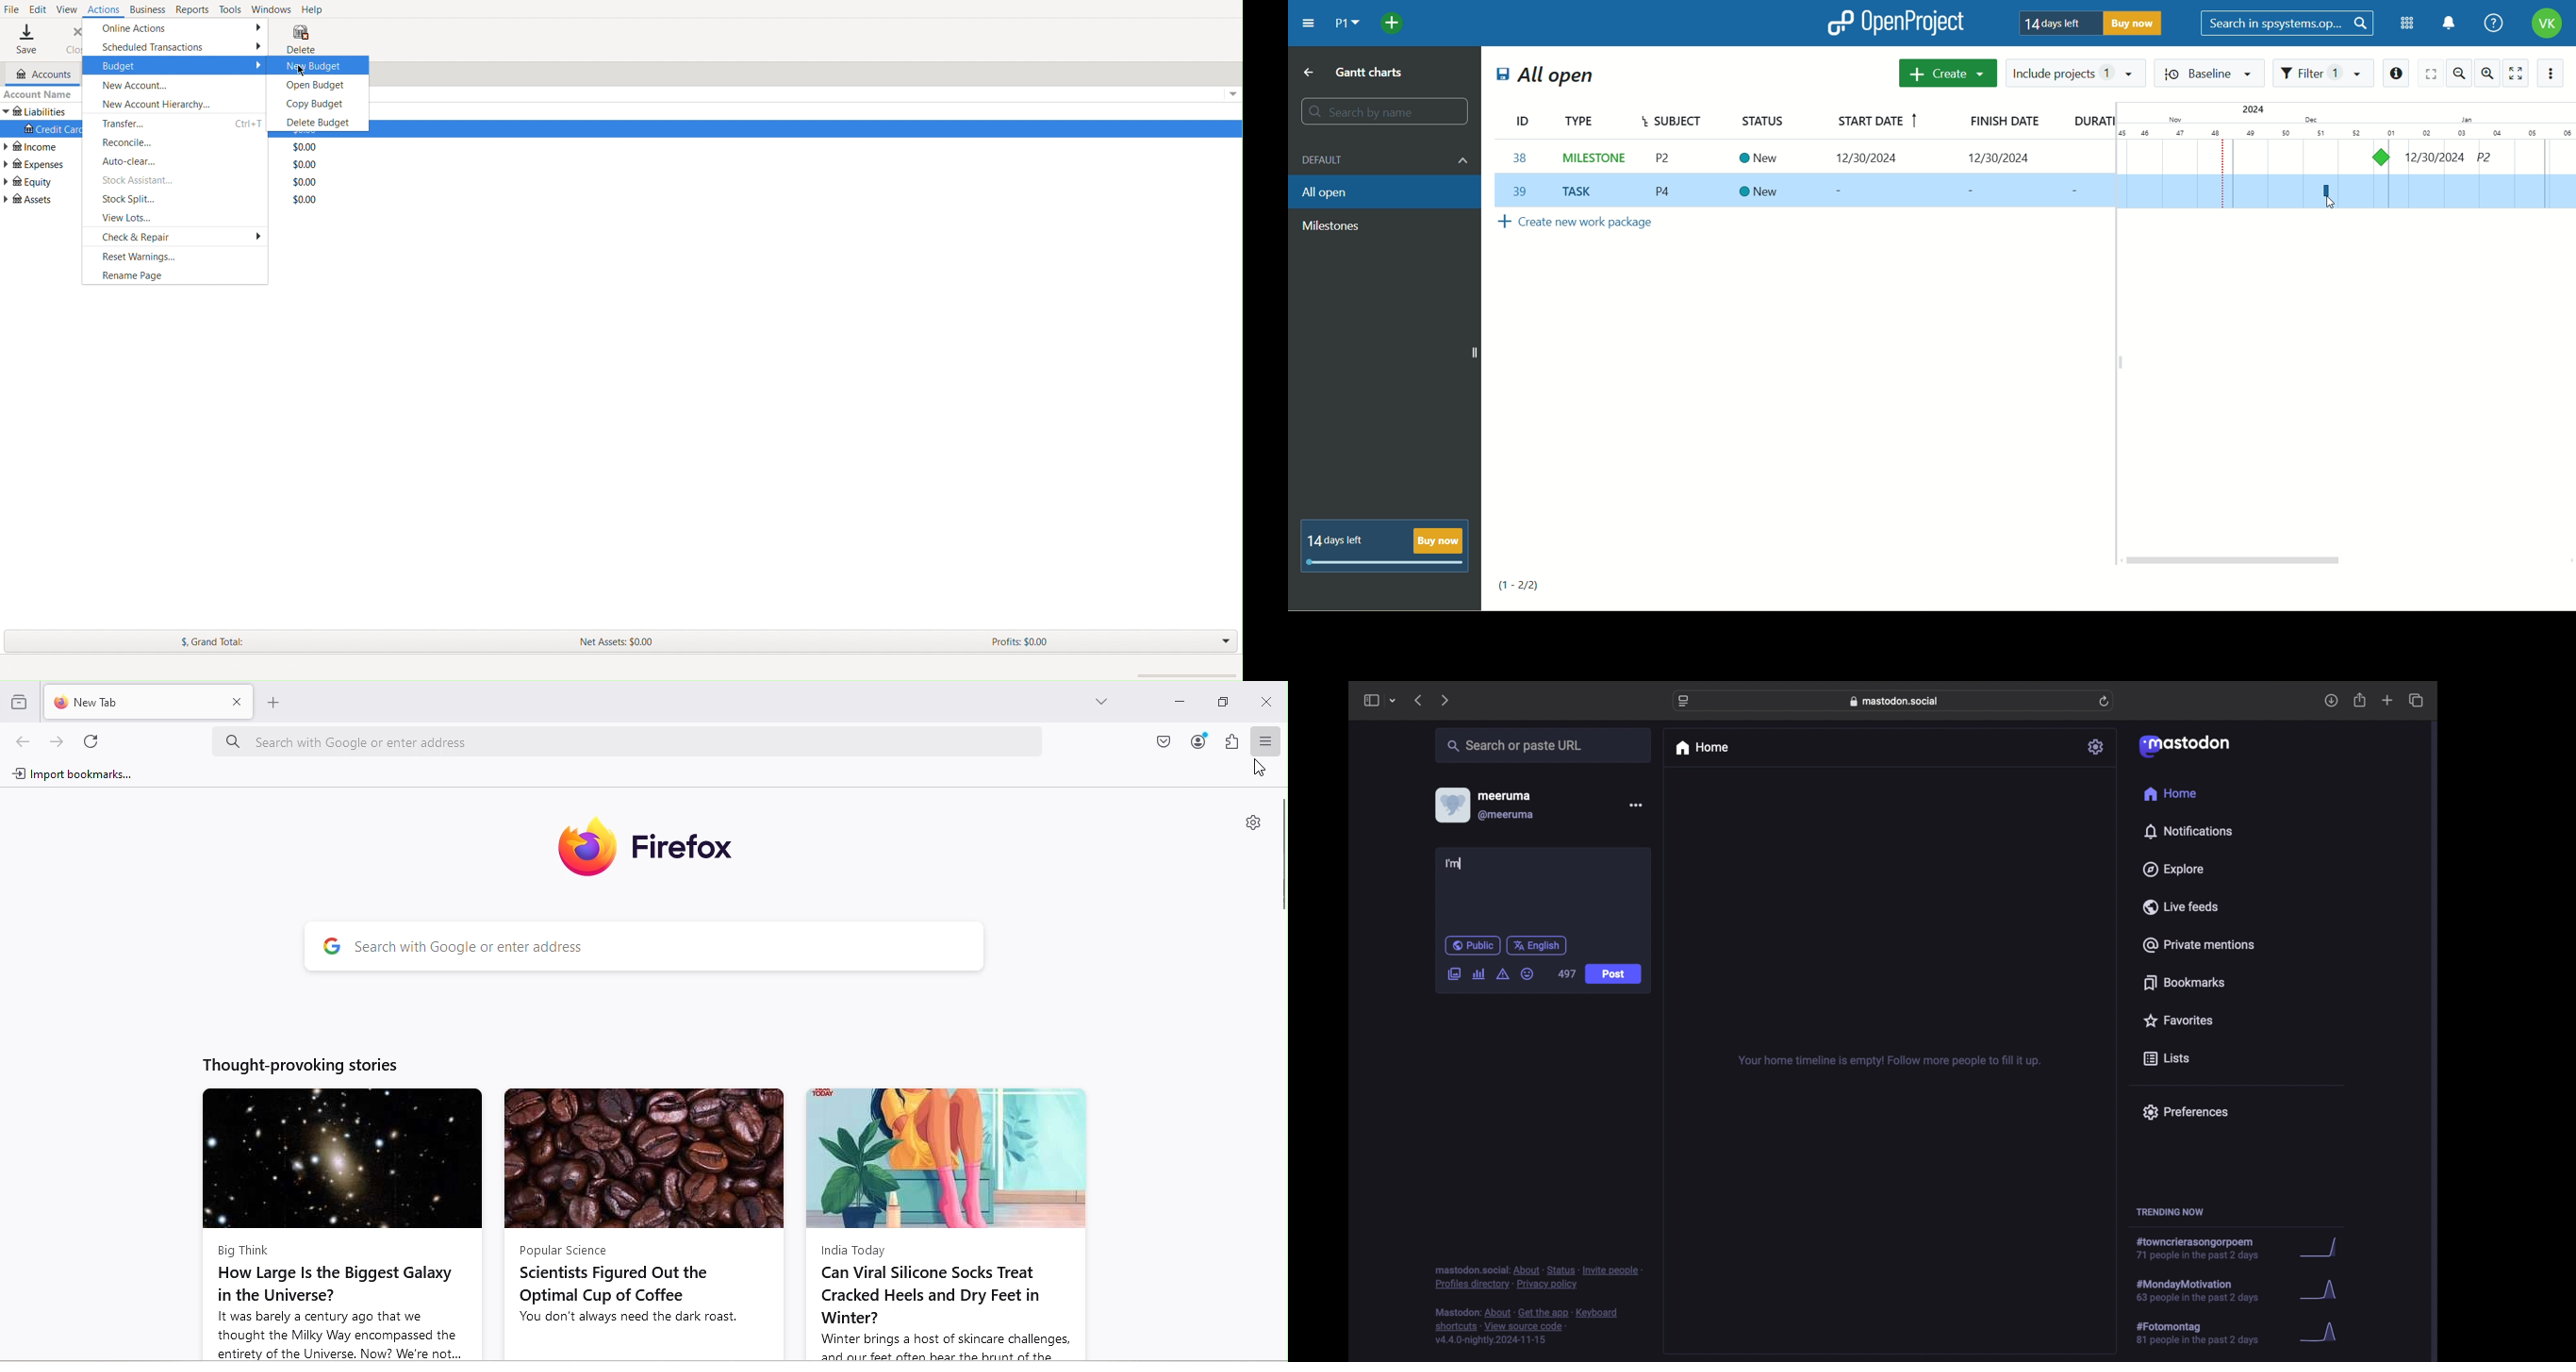 This screenshot has width=2576, height=1372. I want to click on previous, so click(1418, 700).